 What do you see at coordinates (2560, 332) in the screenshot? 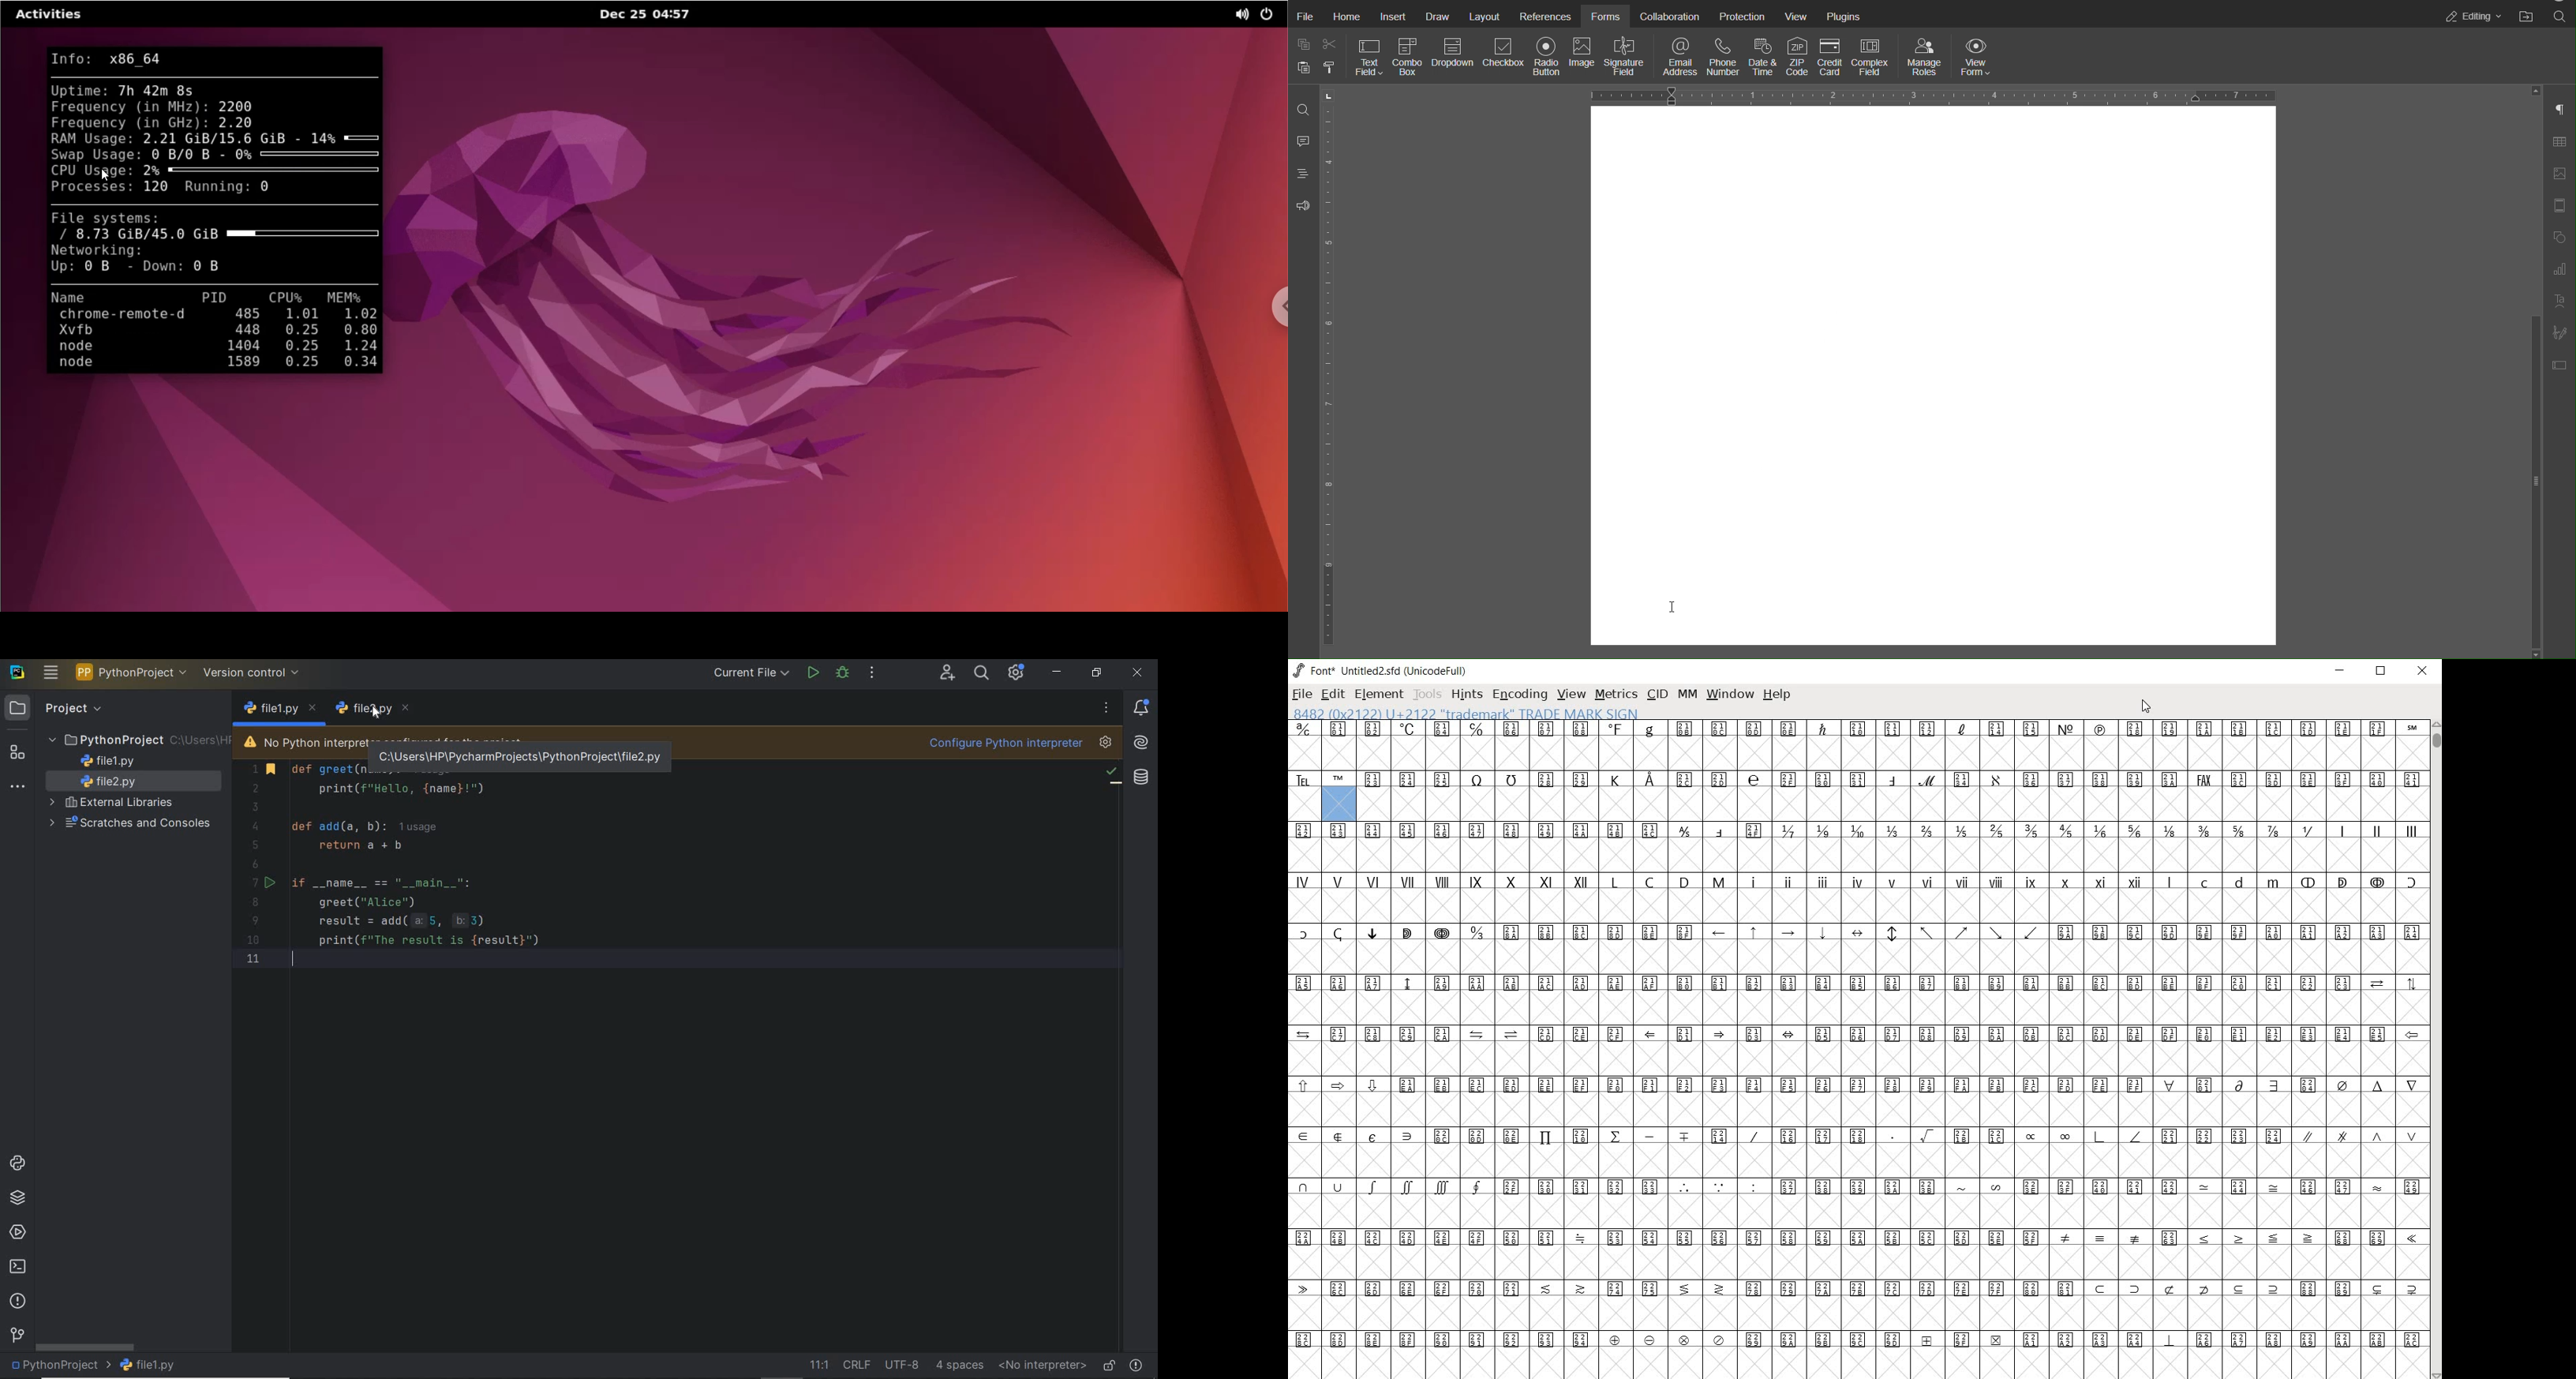
I see `Signature` at bounding box center [2560, 332].